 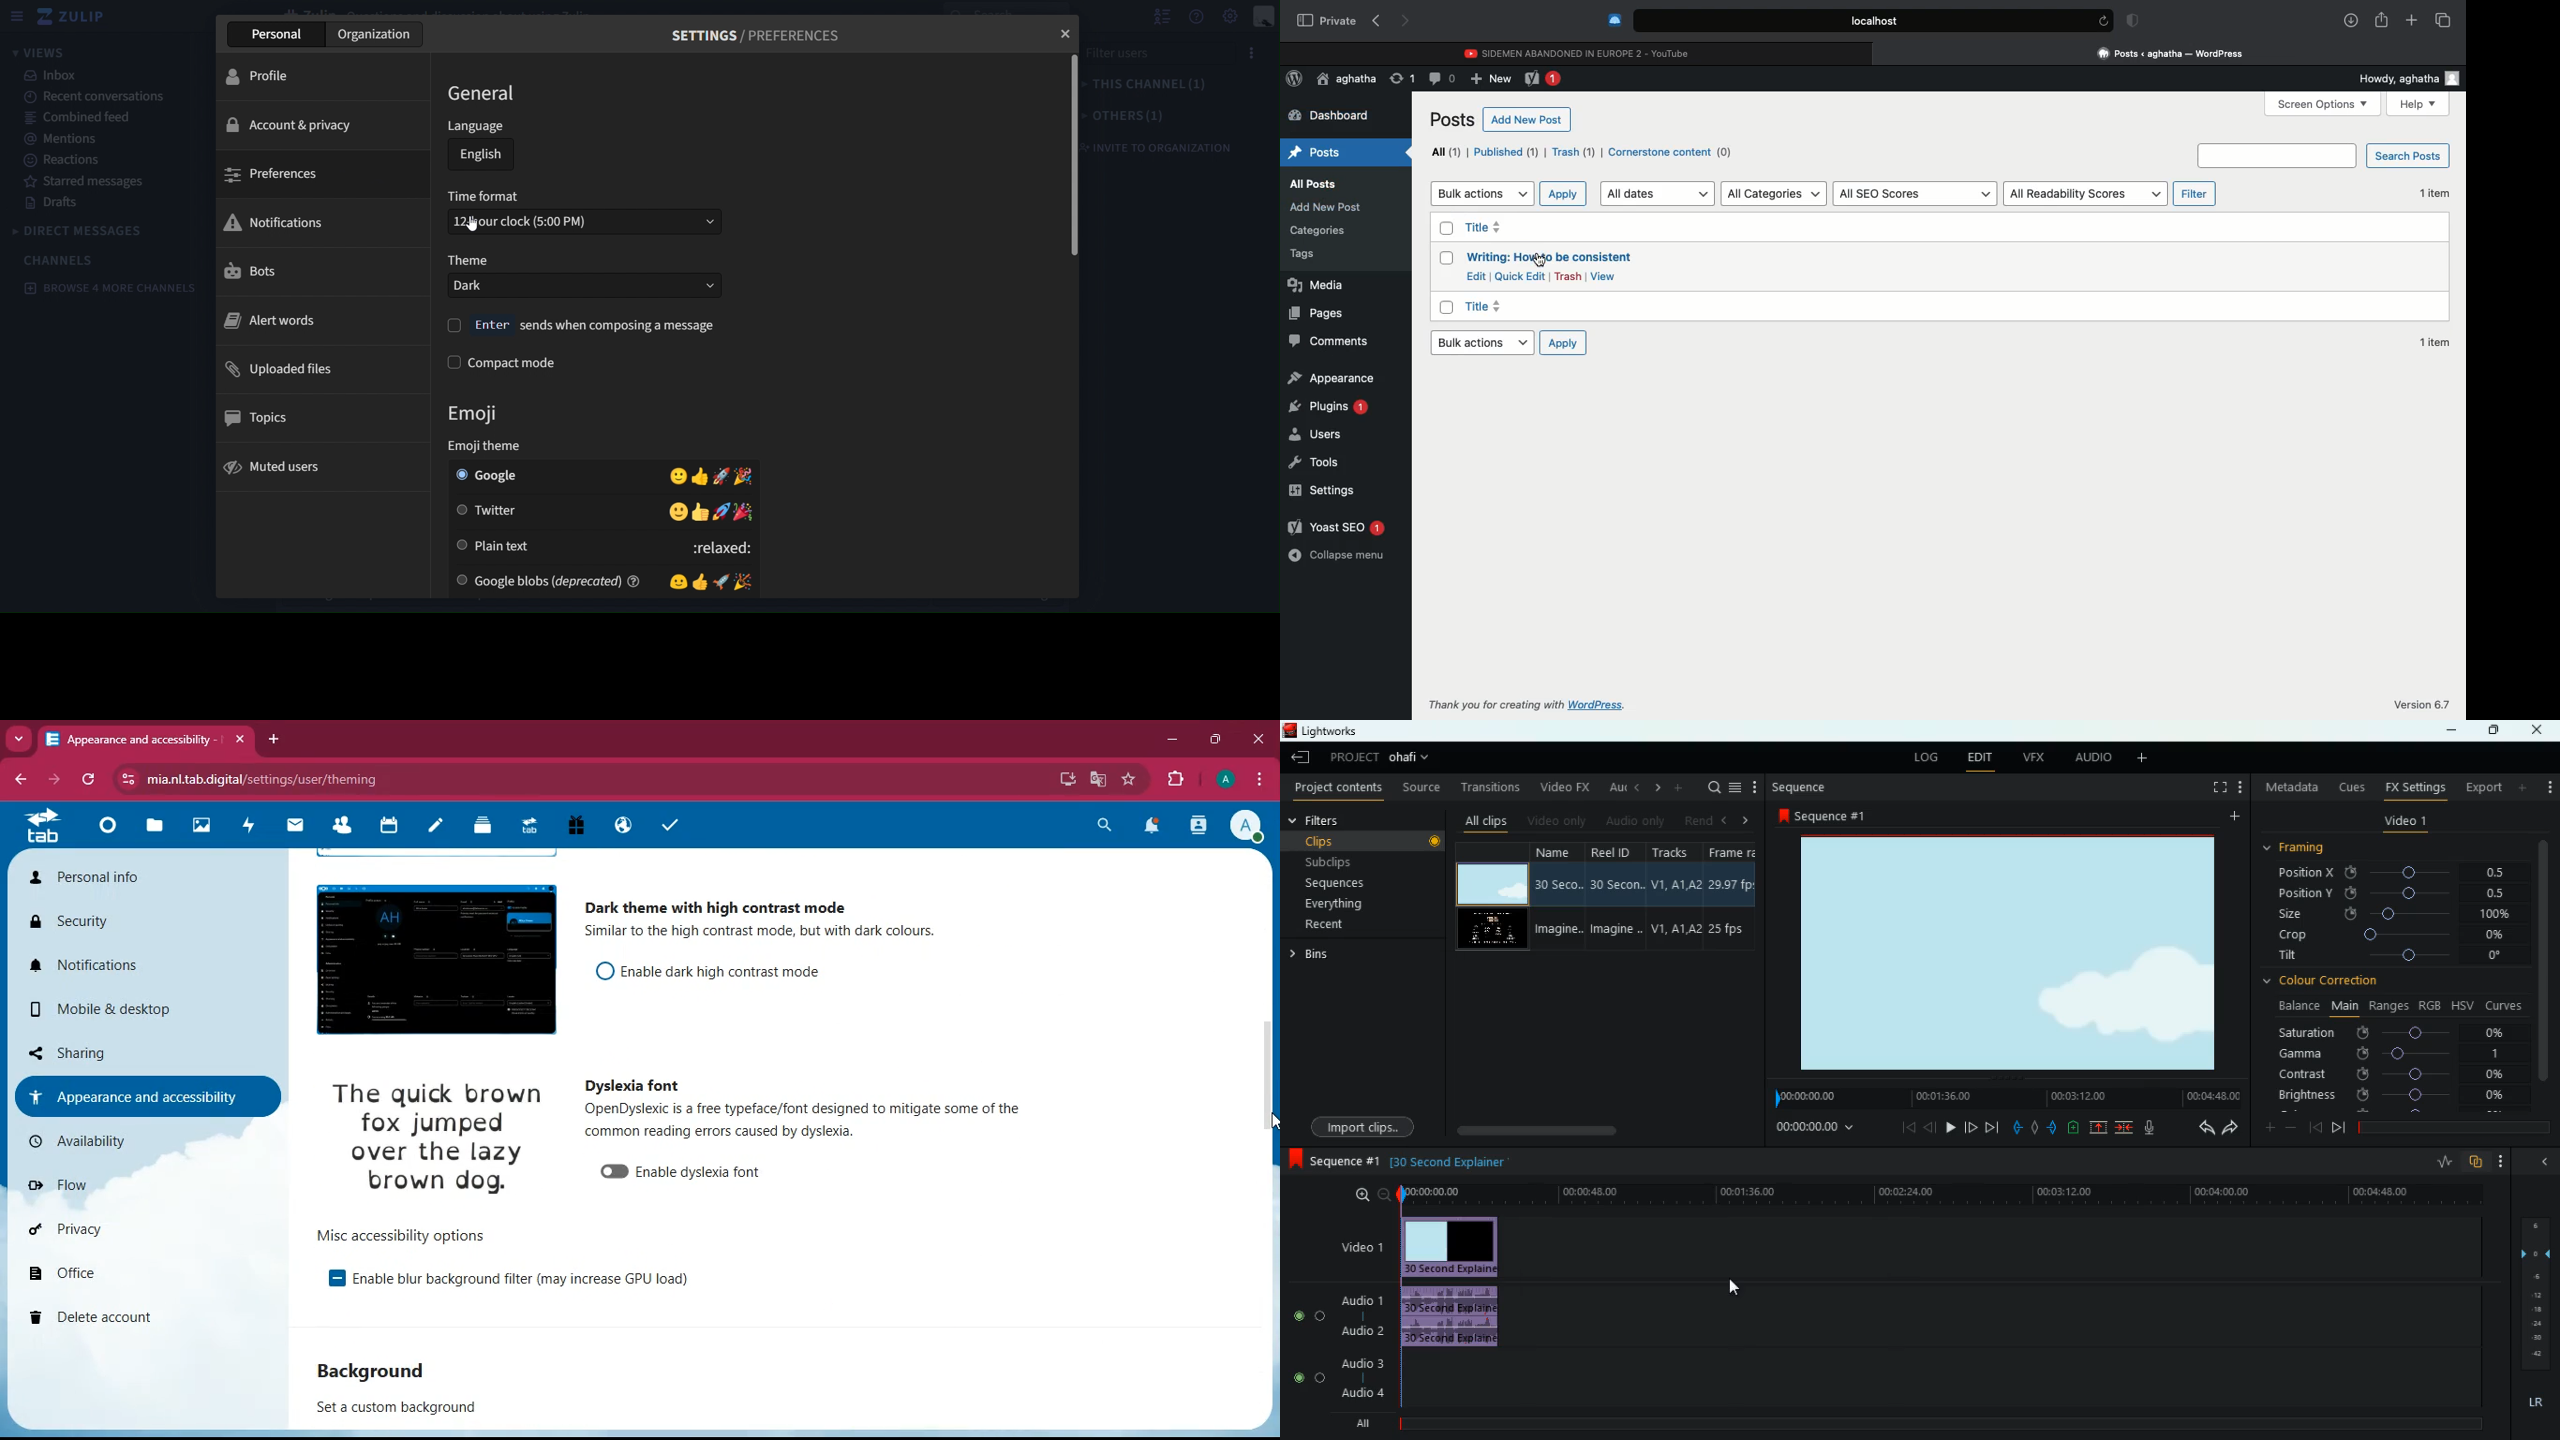 What do you see at coordinates (1481, 192) in the screenshot?
I see `Bulk actions` at bounding box center [1481, 192].